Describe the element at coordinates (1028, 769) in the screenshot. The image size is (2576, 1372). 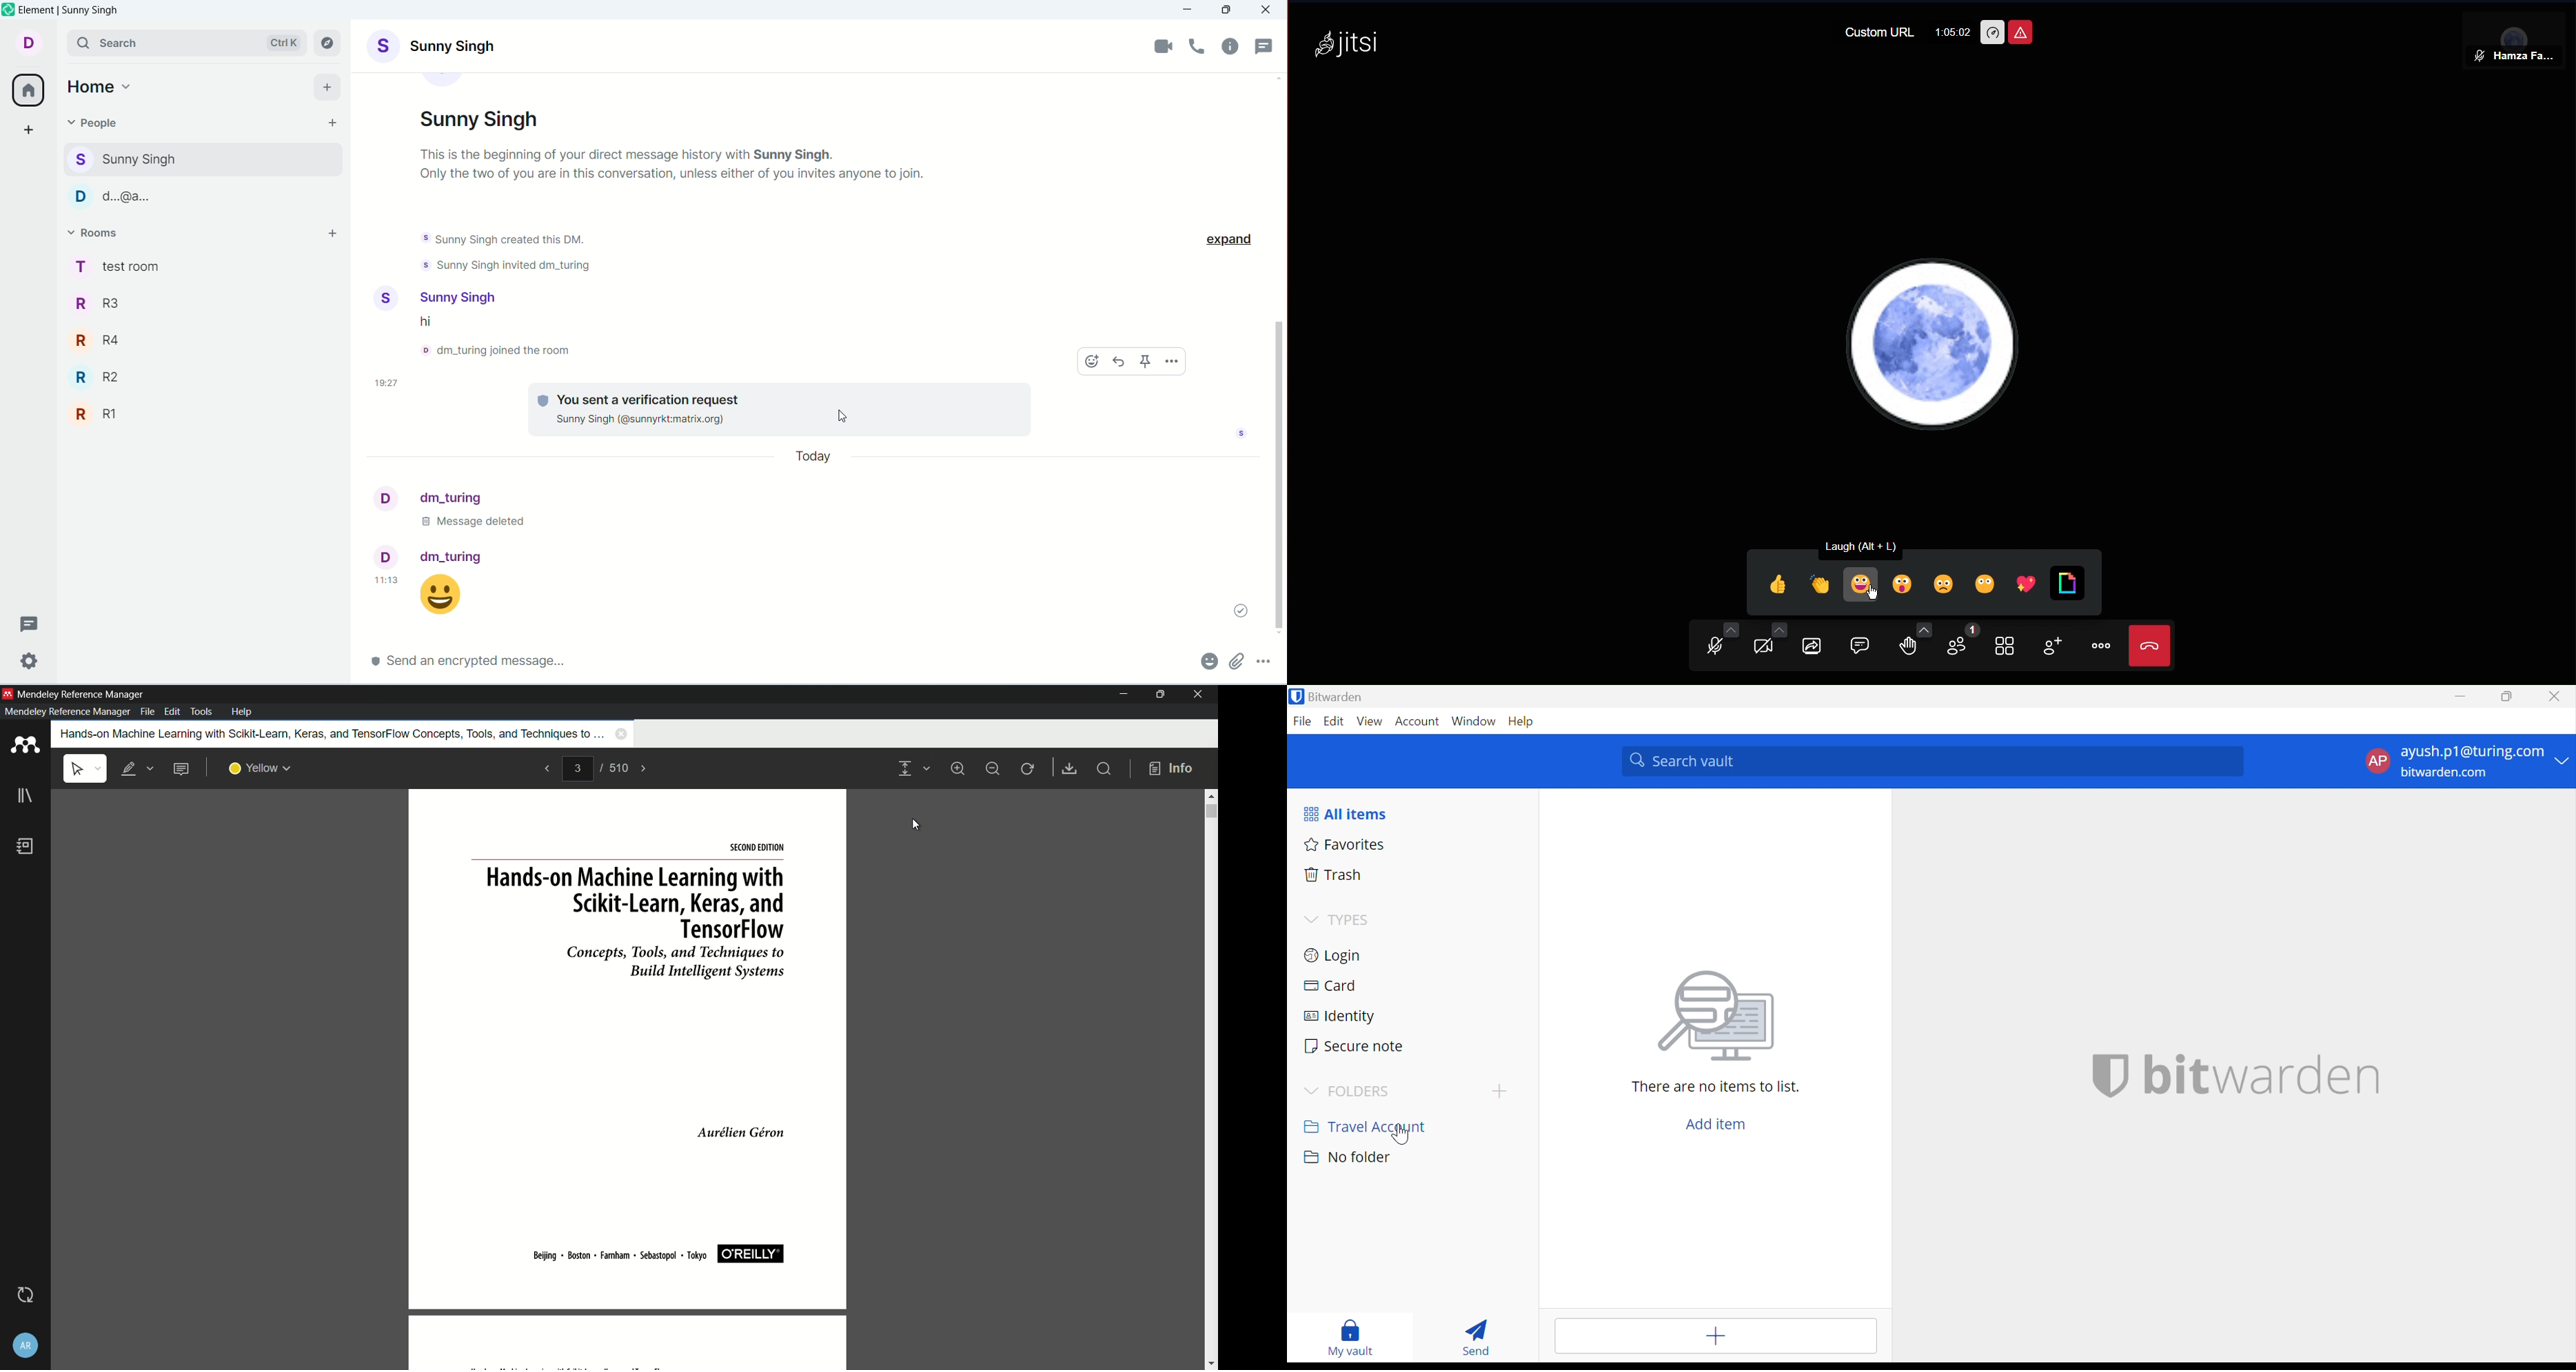
I see `refresh` at that location.